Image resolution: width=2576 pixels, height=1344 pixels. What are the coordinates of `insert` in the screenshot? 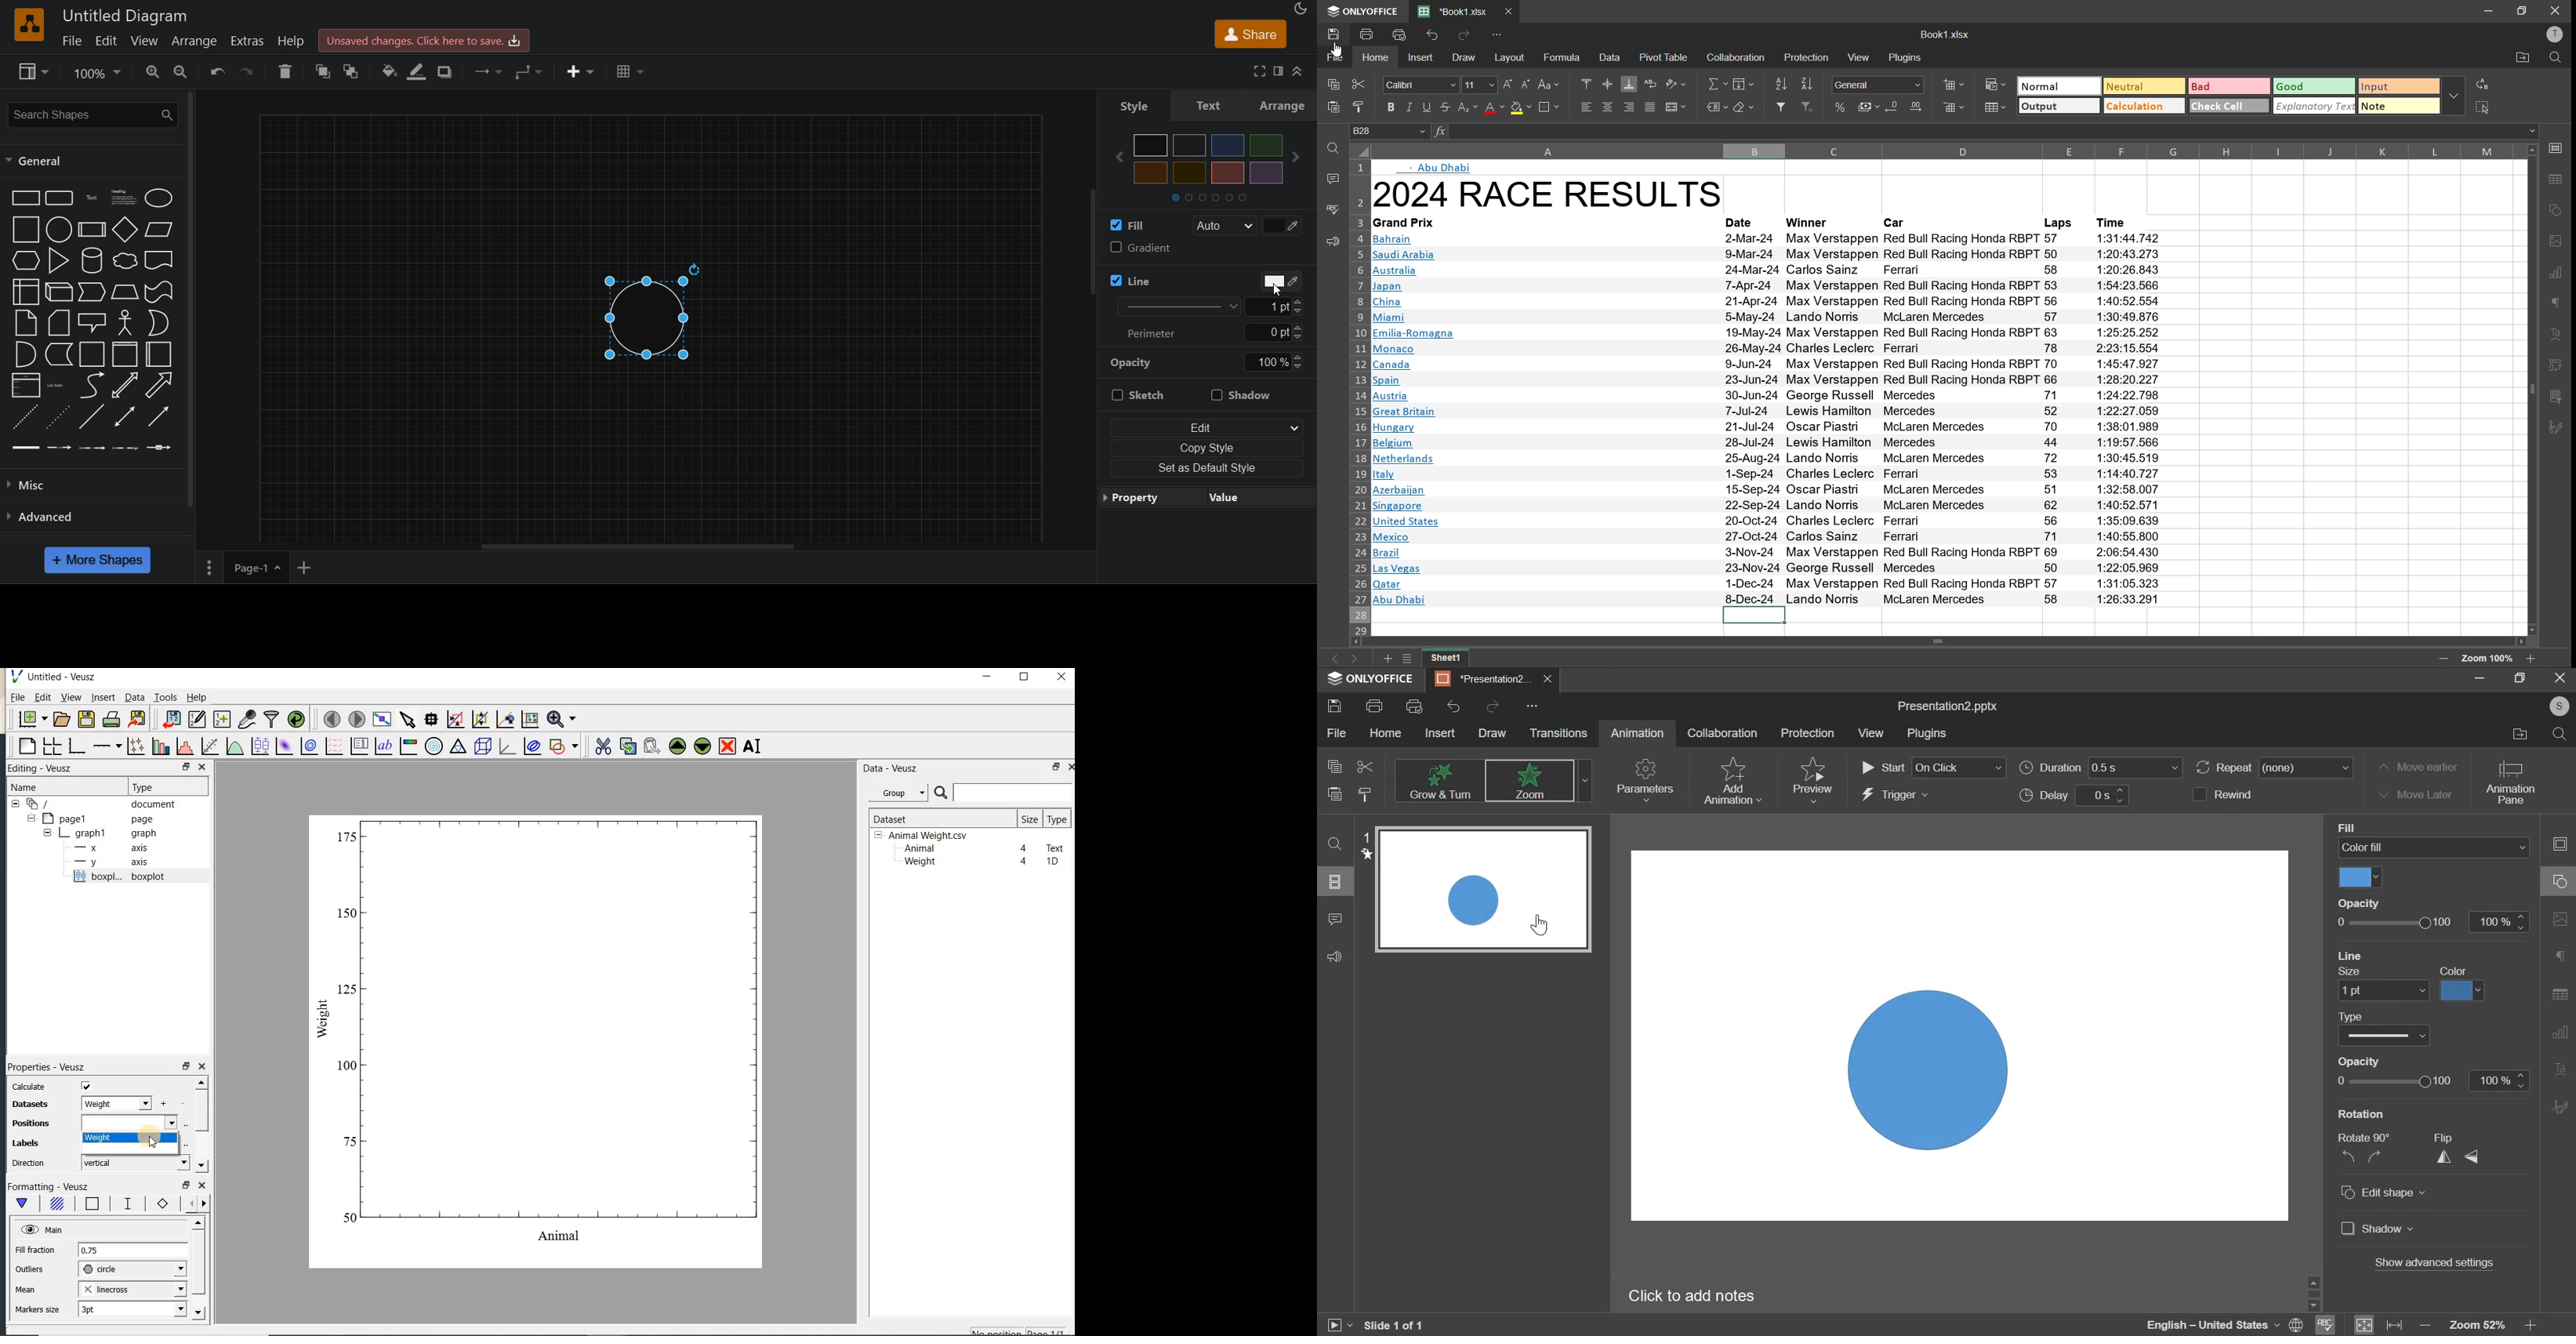 It's located at (581, 72).